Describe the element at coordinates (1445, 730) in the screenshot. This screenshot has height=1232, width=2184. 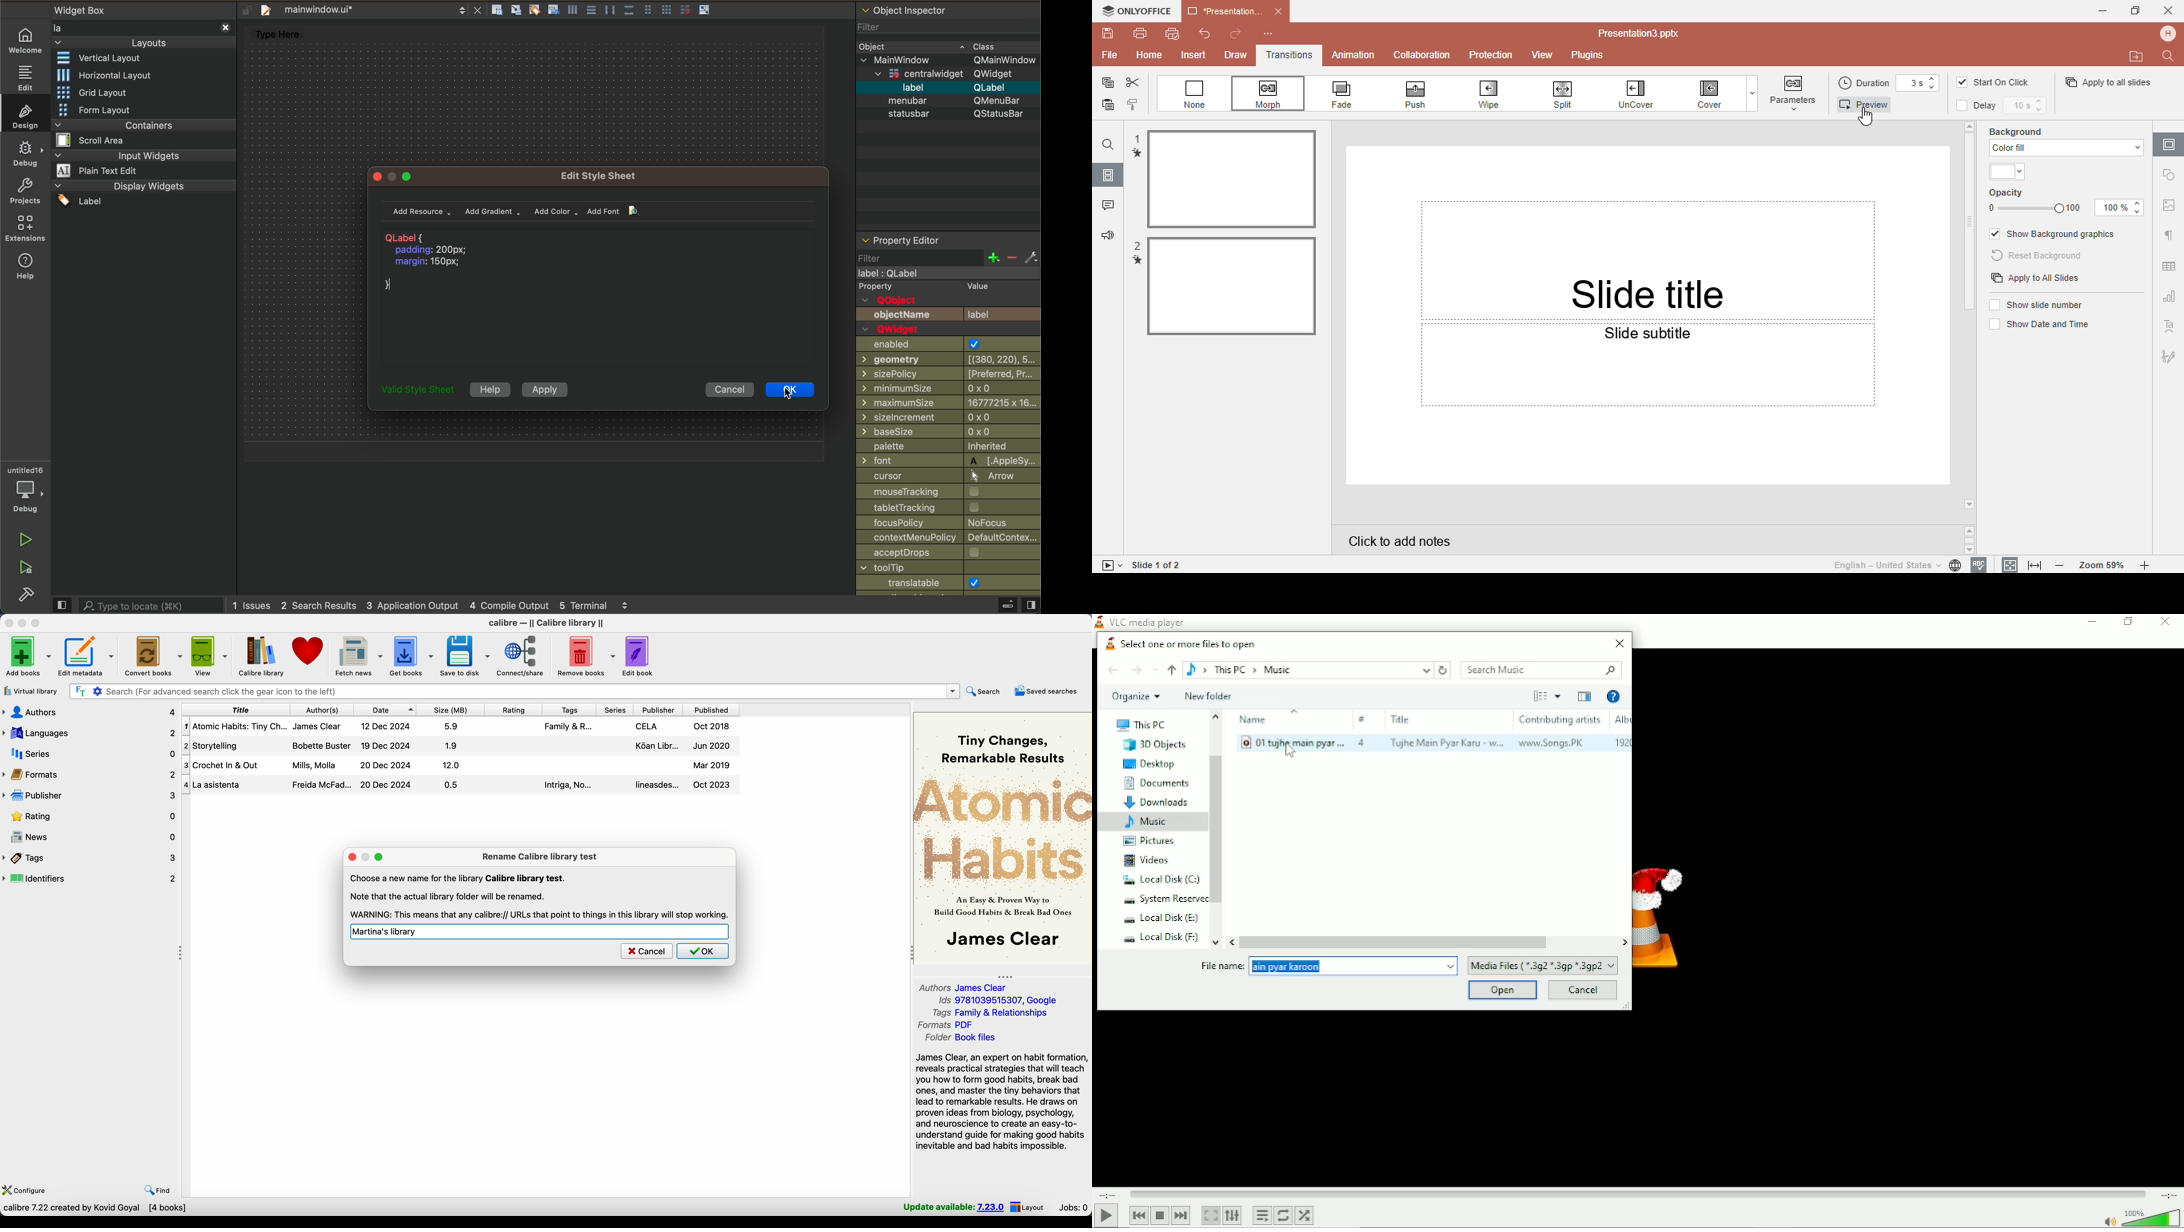
I see `Title` at that location.